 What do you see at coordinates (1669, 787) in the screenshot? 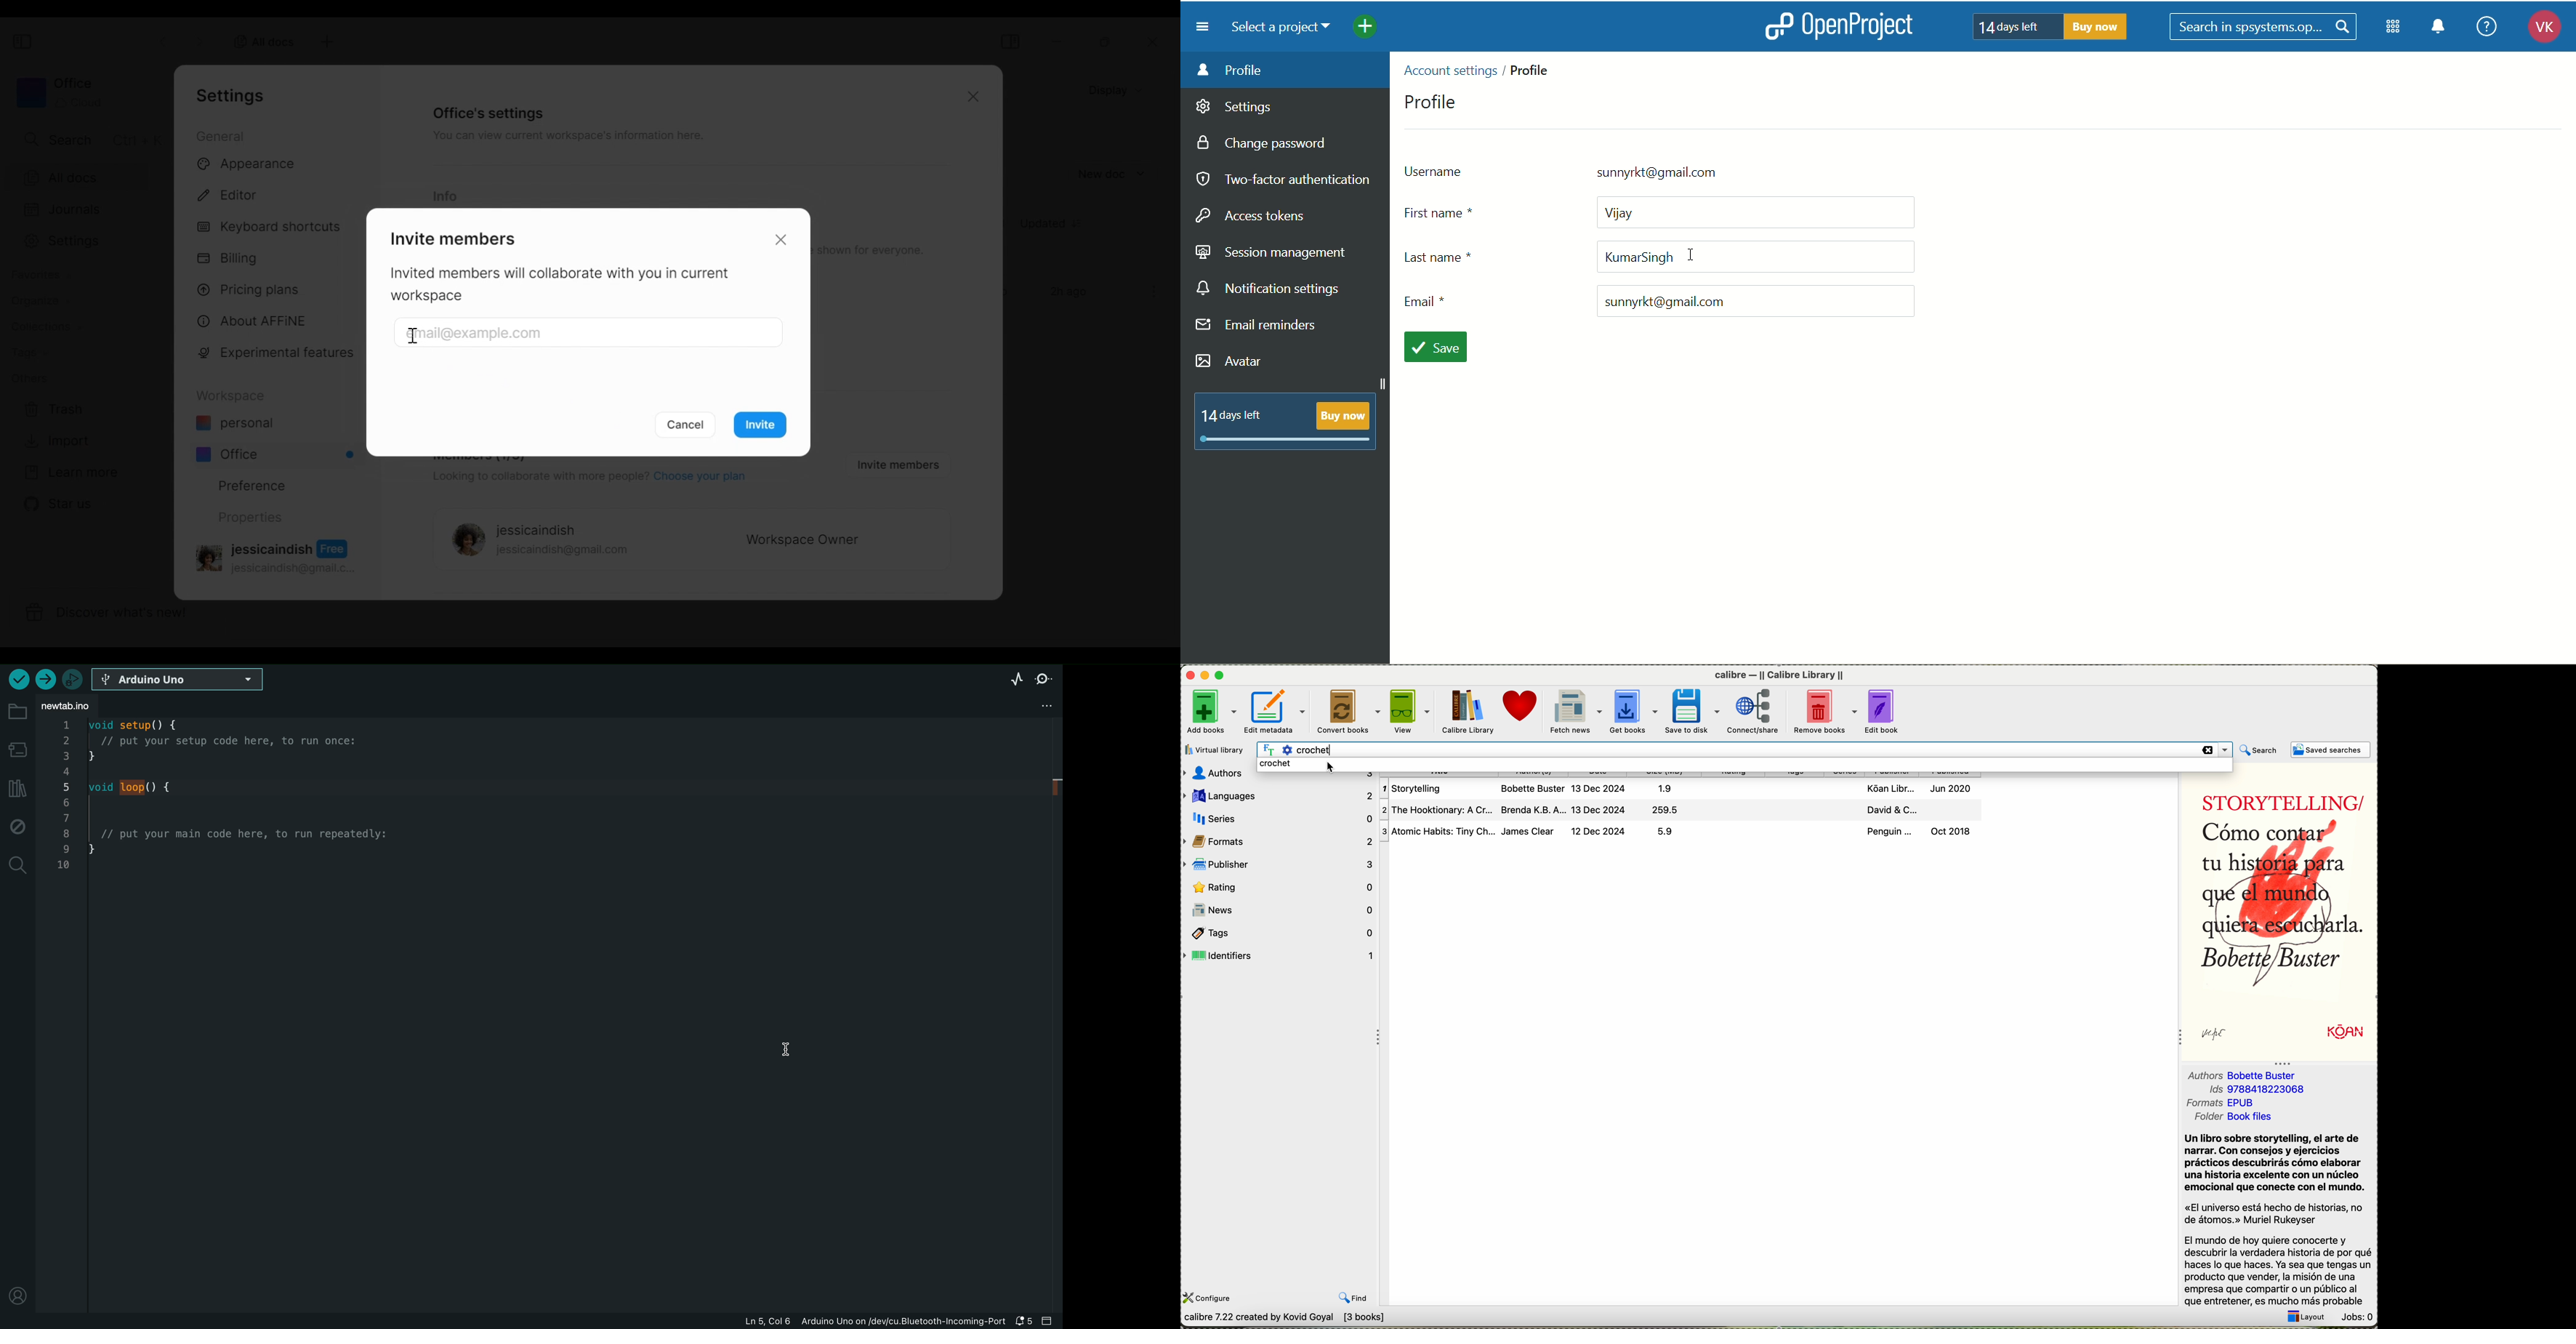
I see `1.9` at bounding box center [1669, 787].